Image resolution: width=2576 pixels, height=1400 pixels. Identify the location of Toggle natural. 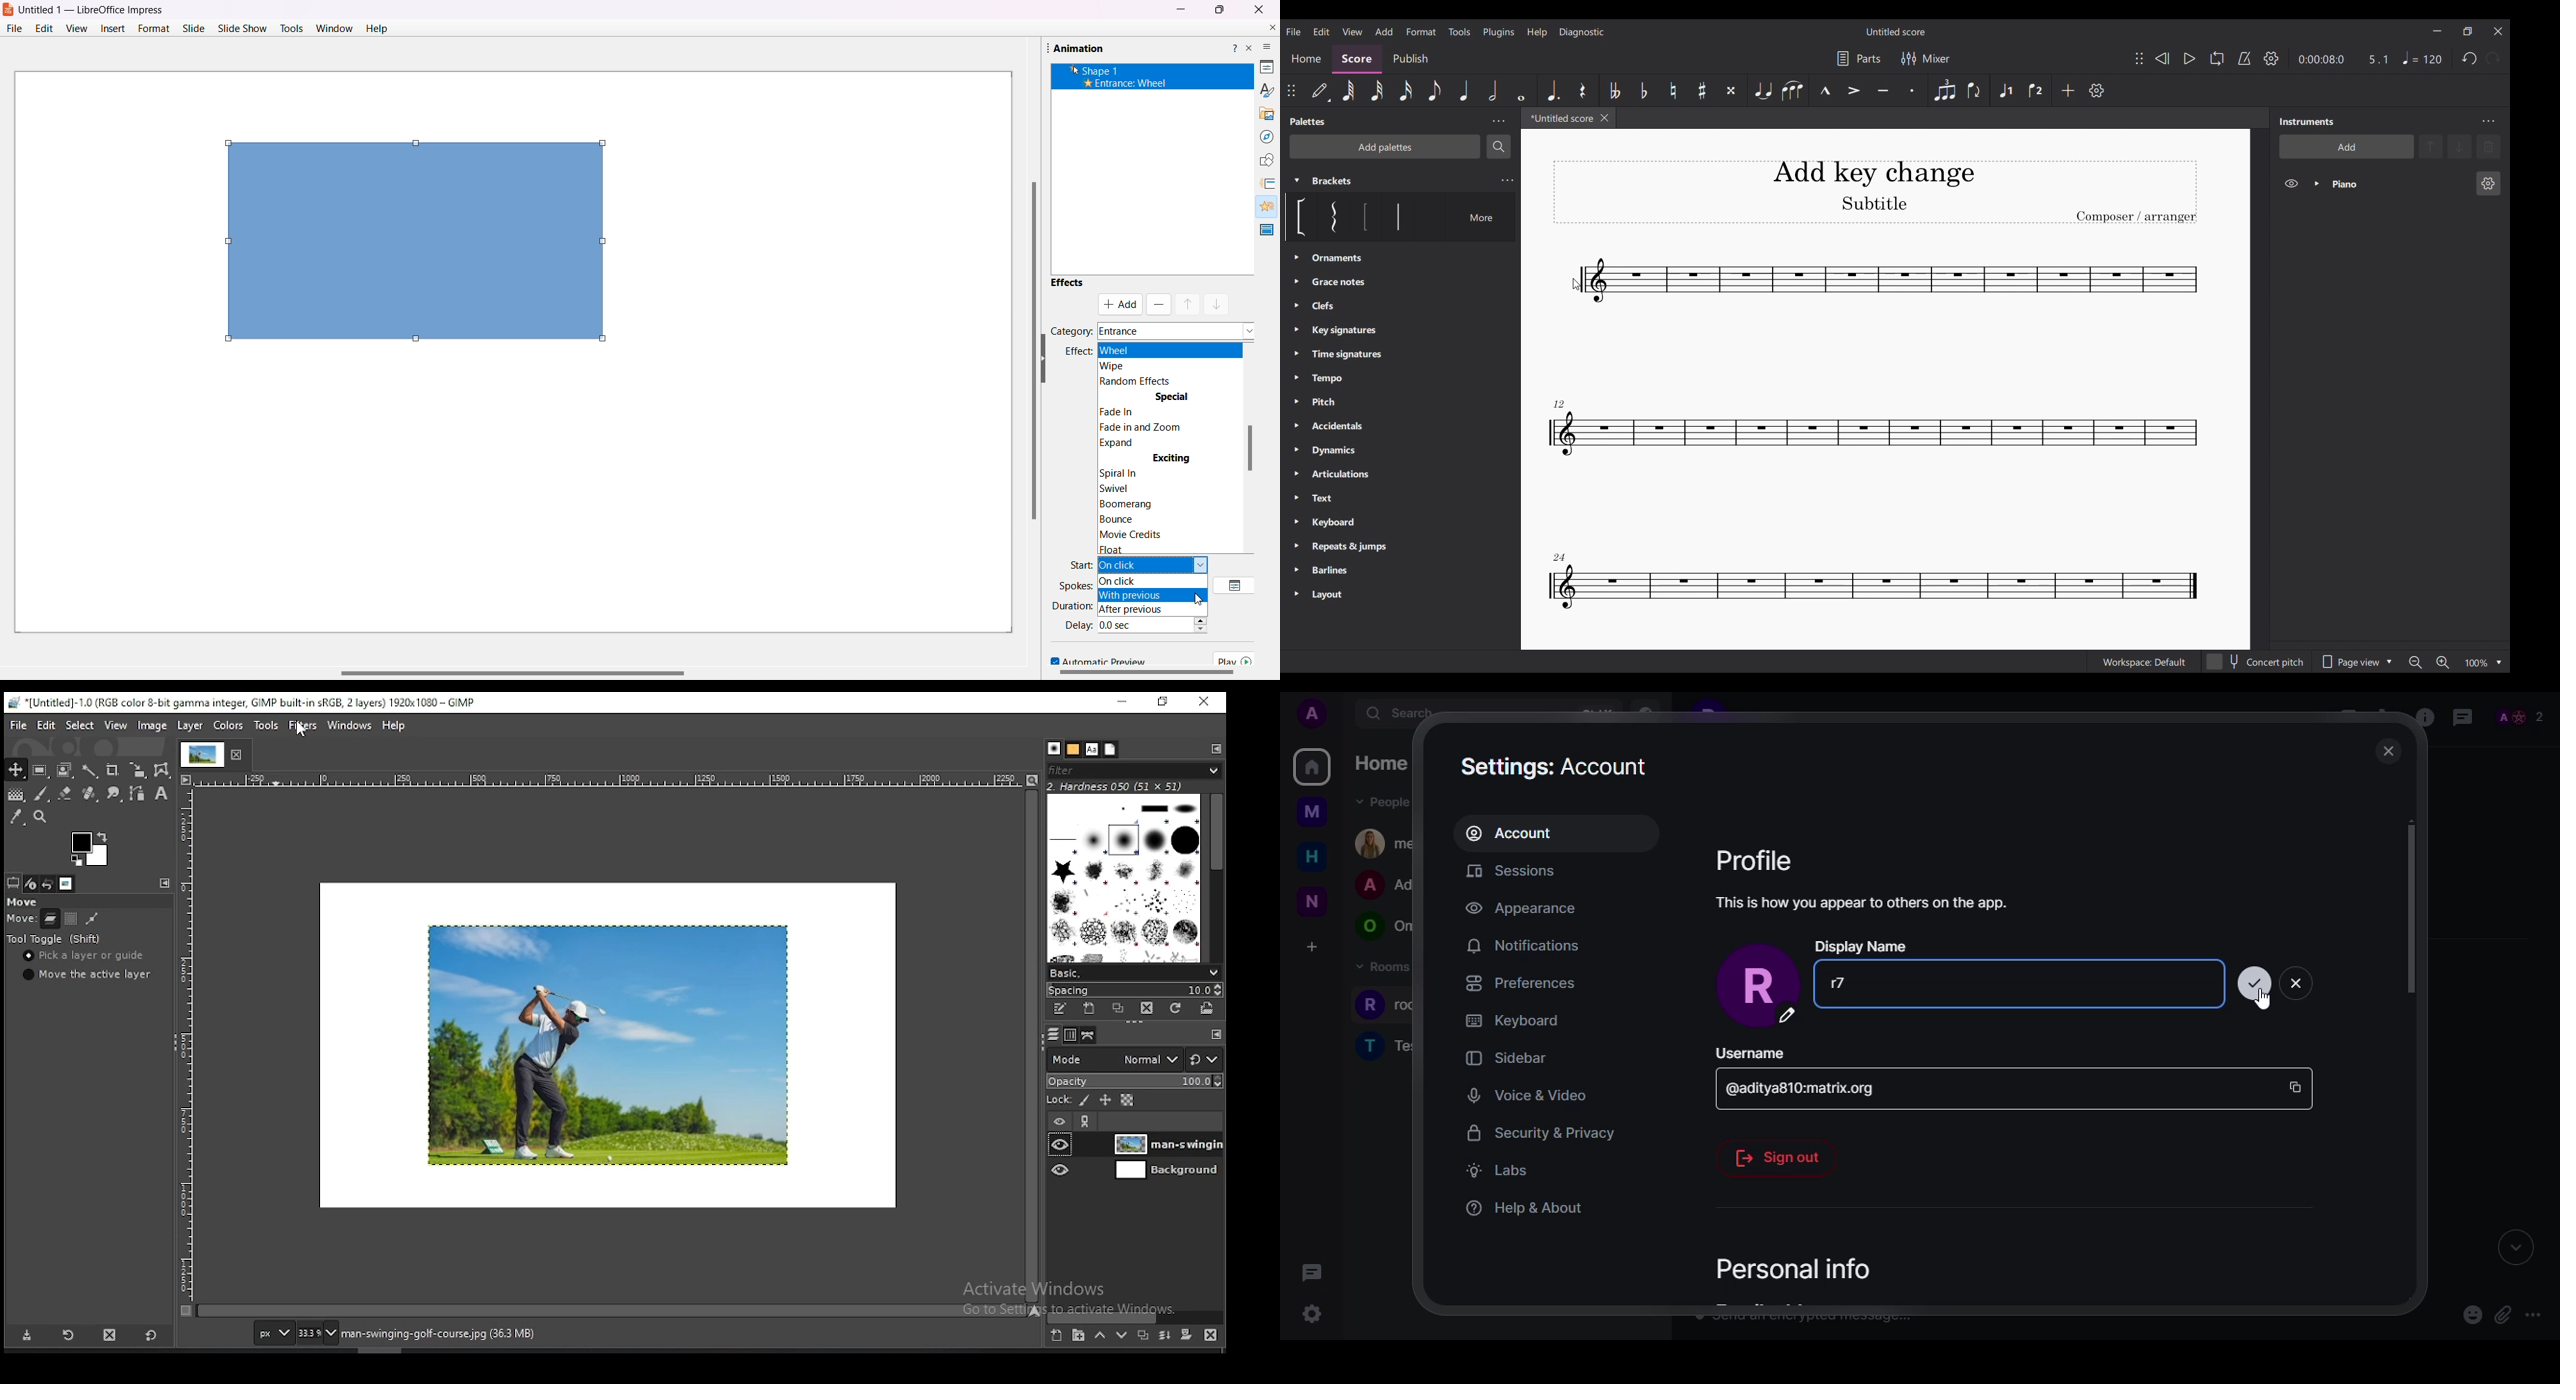
(1673, 90).